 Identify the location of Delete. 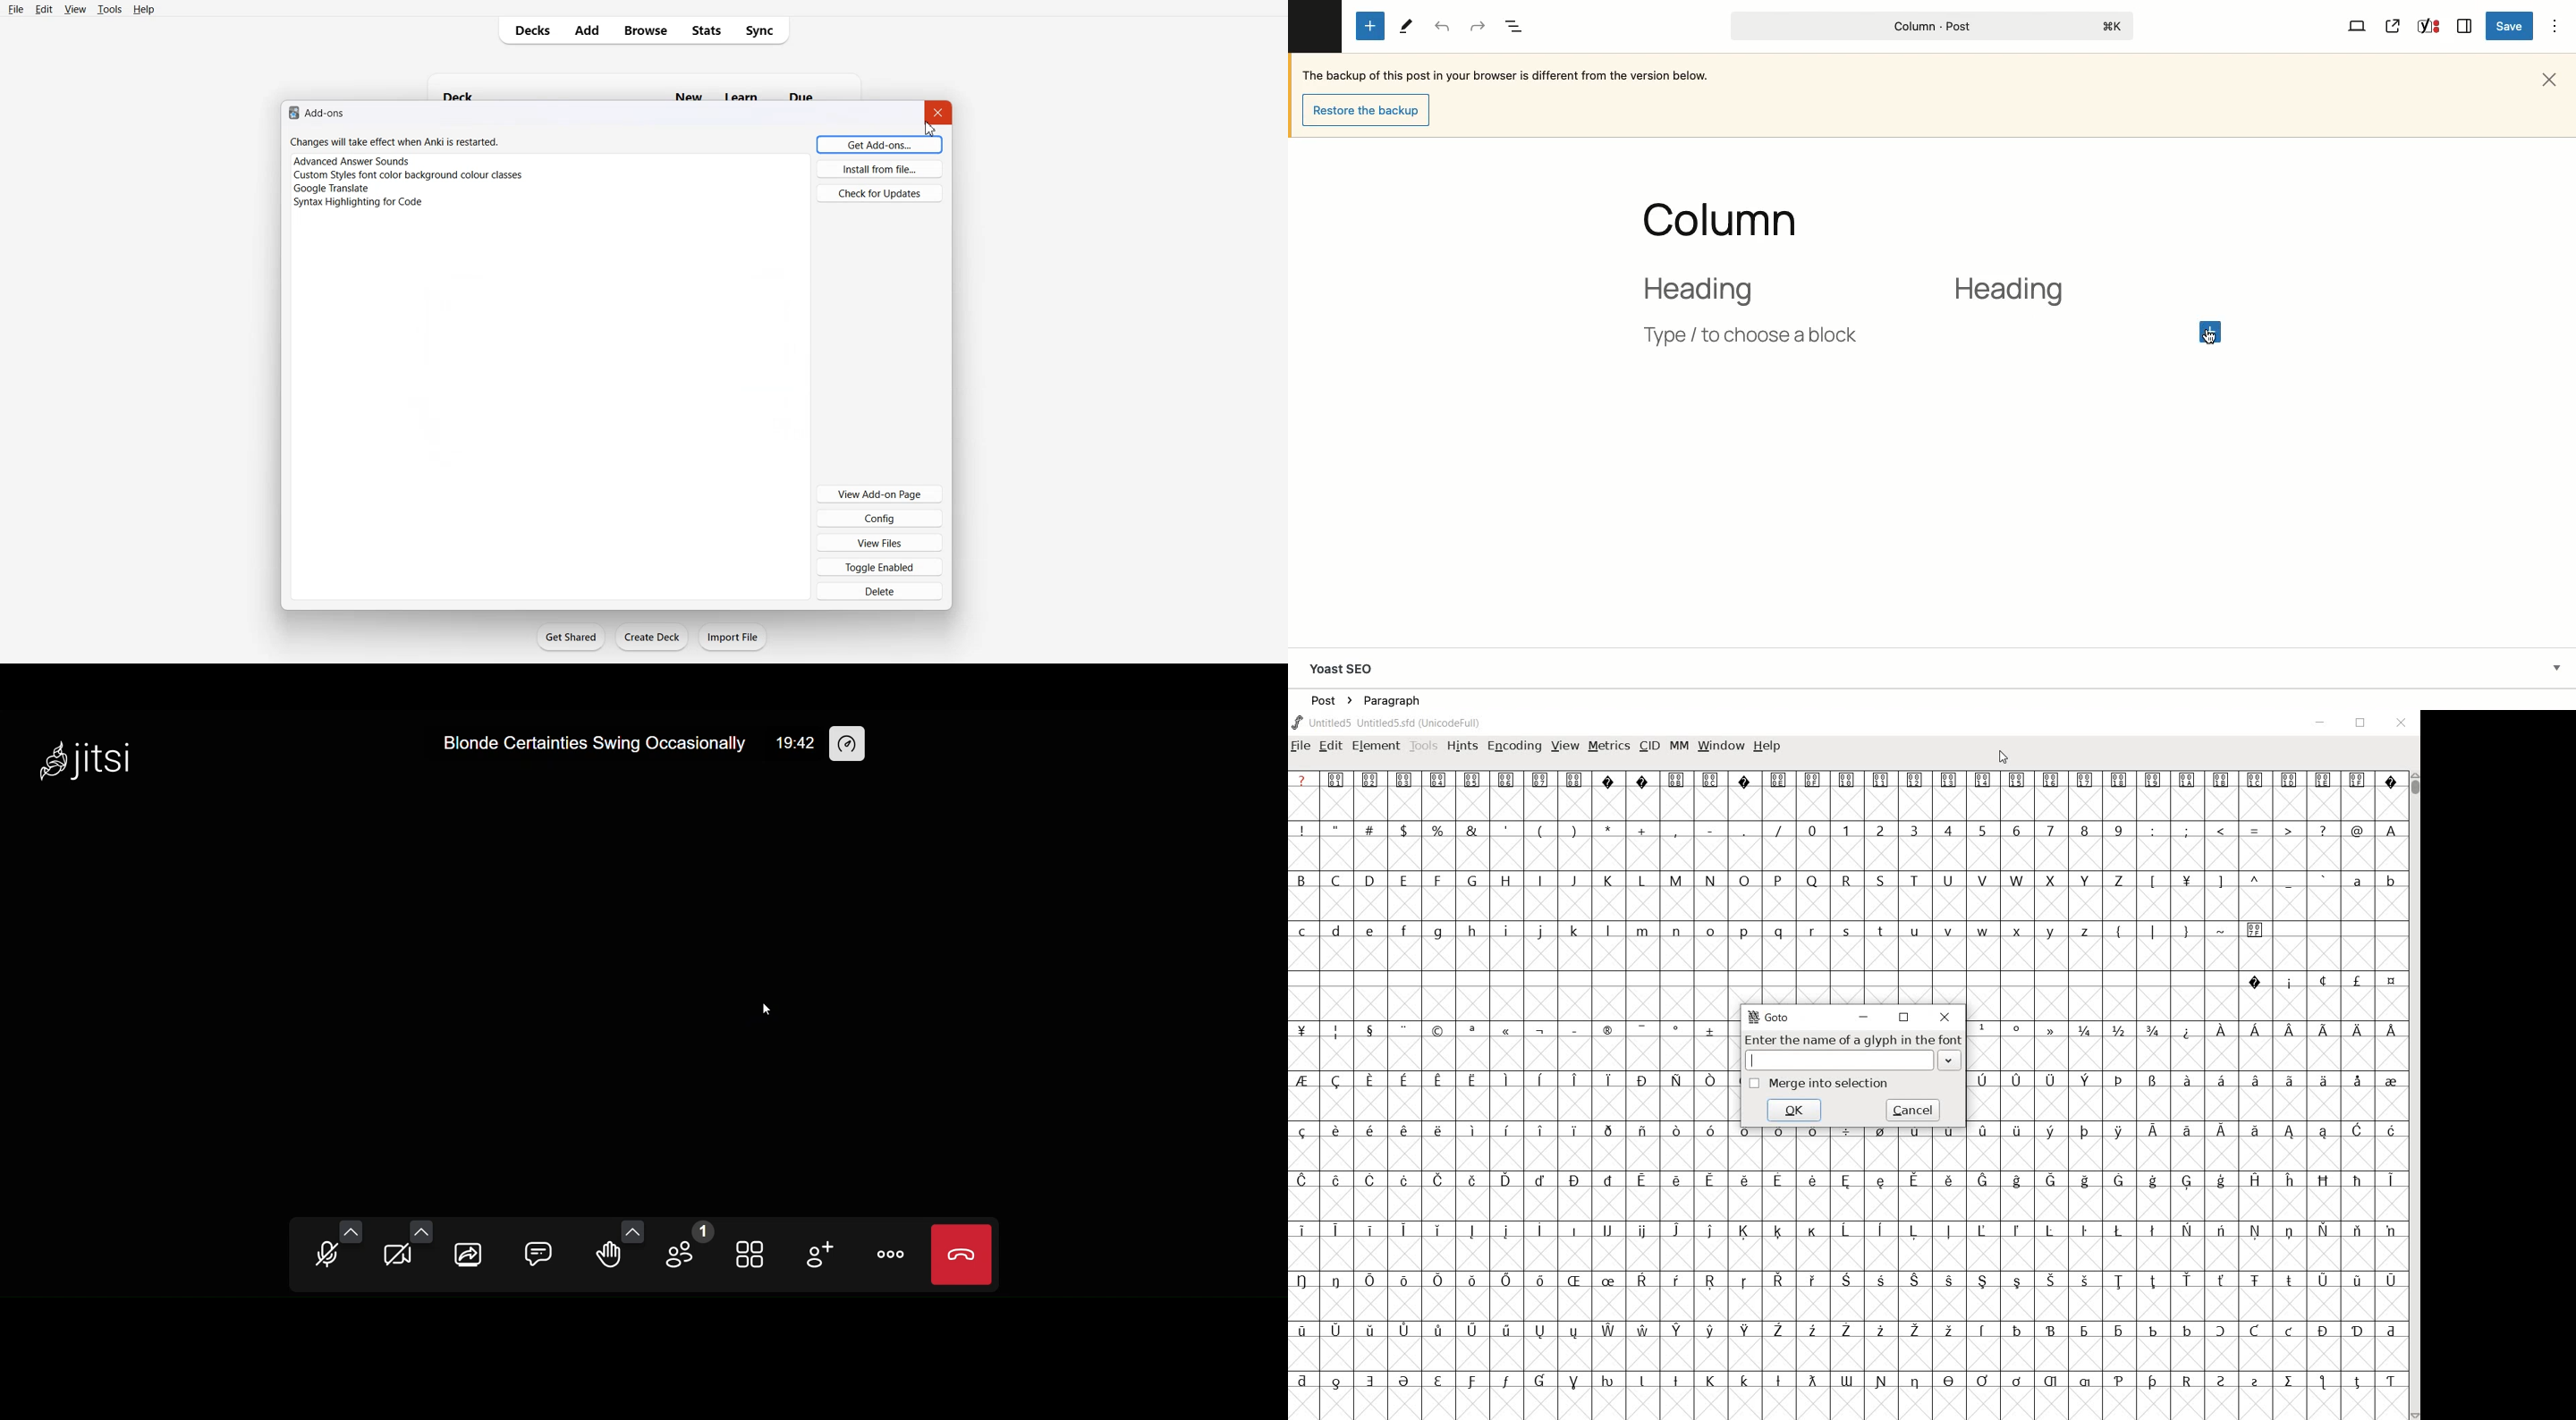
(879, 591).